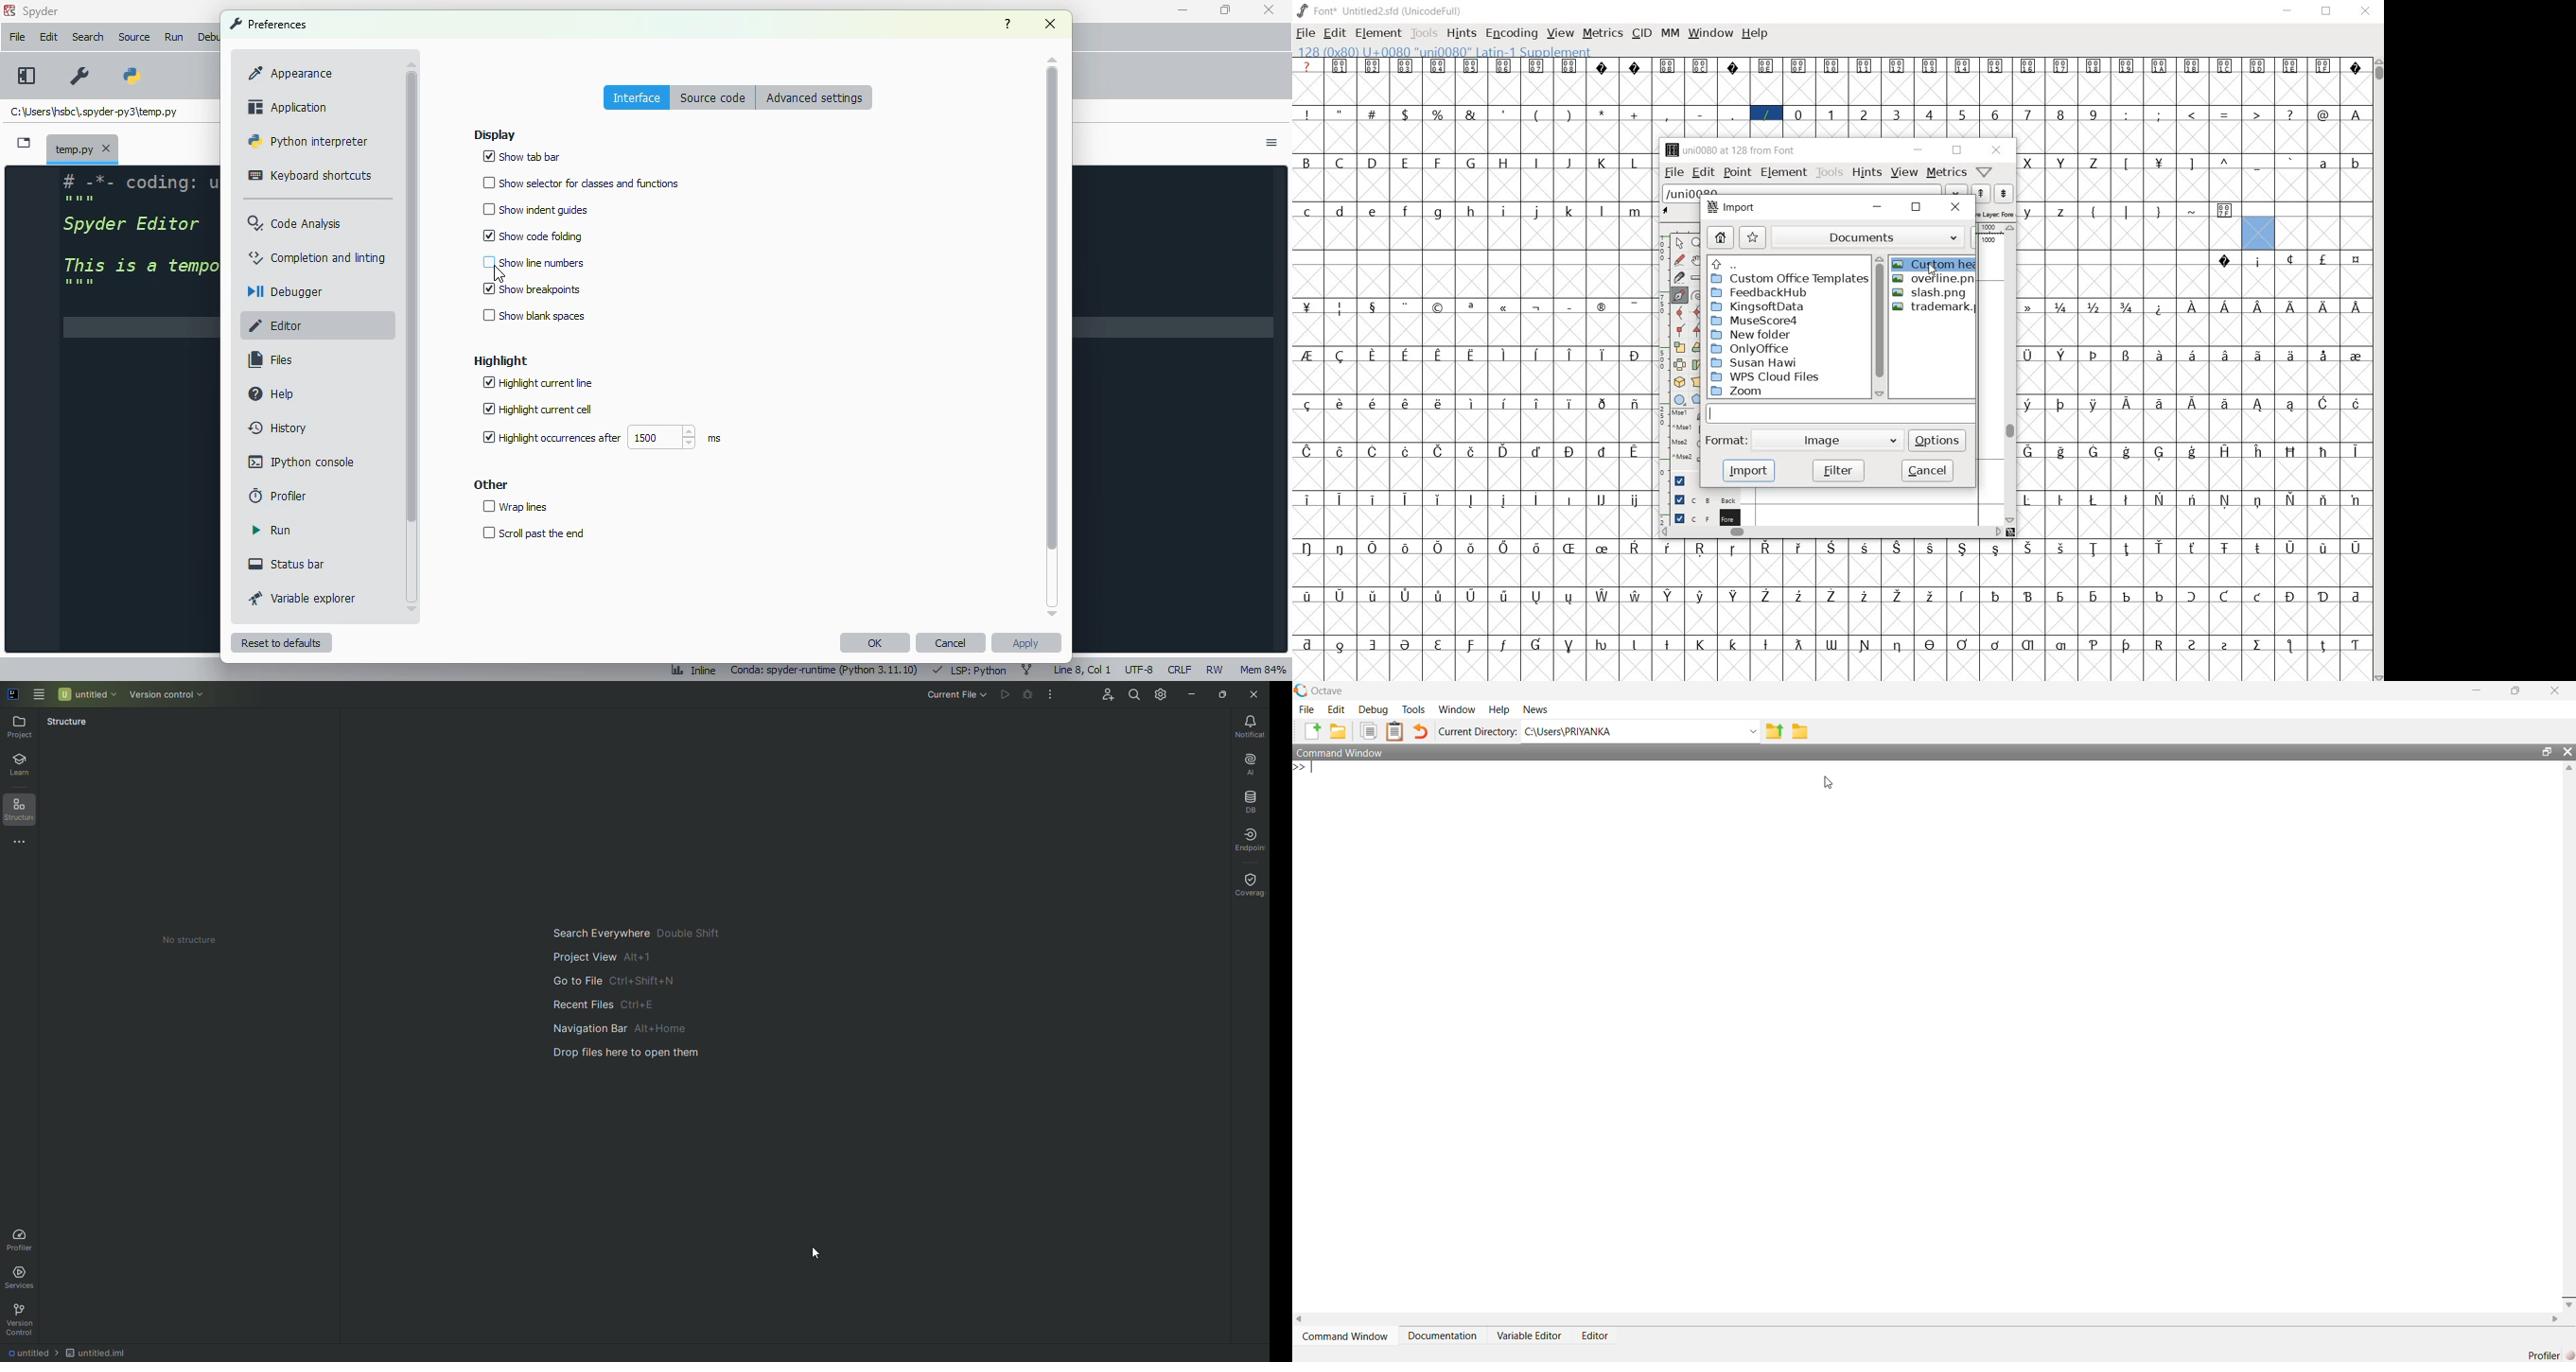 This screenshot has height=1372, width=2576. What do you see at coordinates (2323, 452) in the screenshot?
I see `glyph` at bounding box center [2323, 452].